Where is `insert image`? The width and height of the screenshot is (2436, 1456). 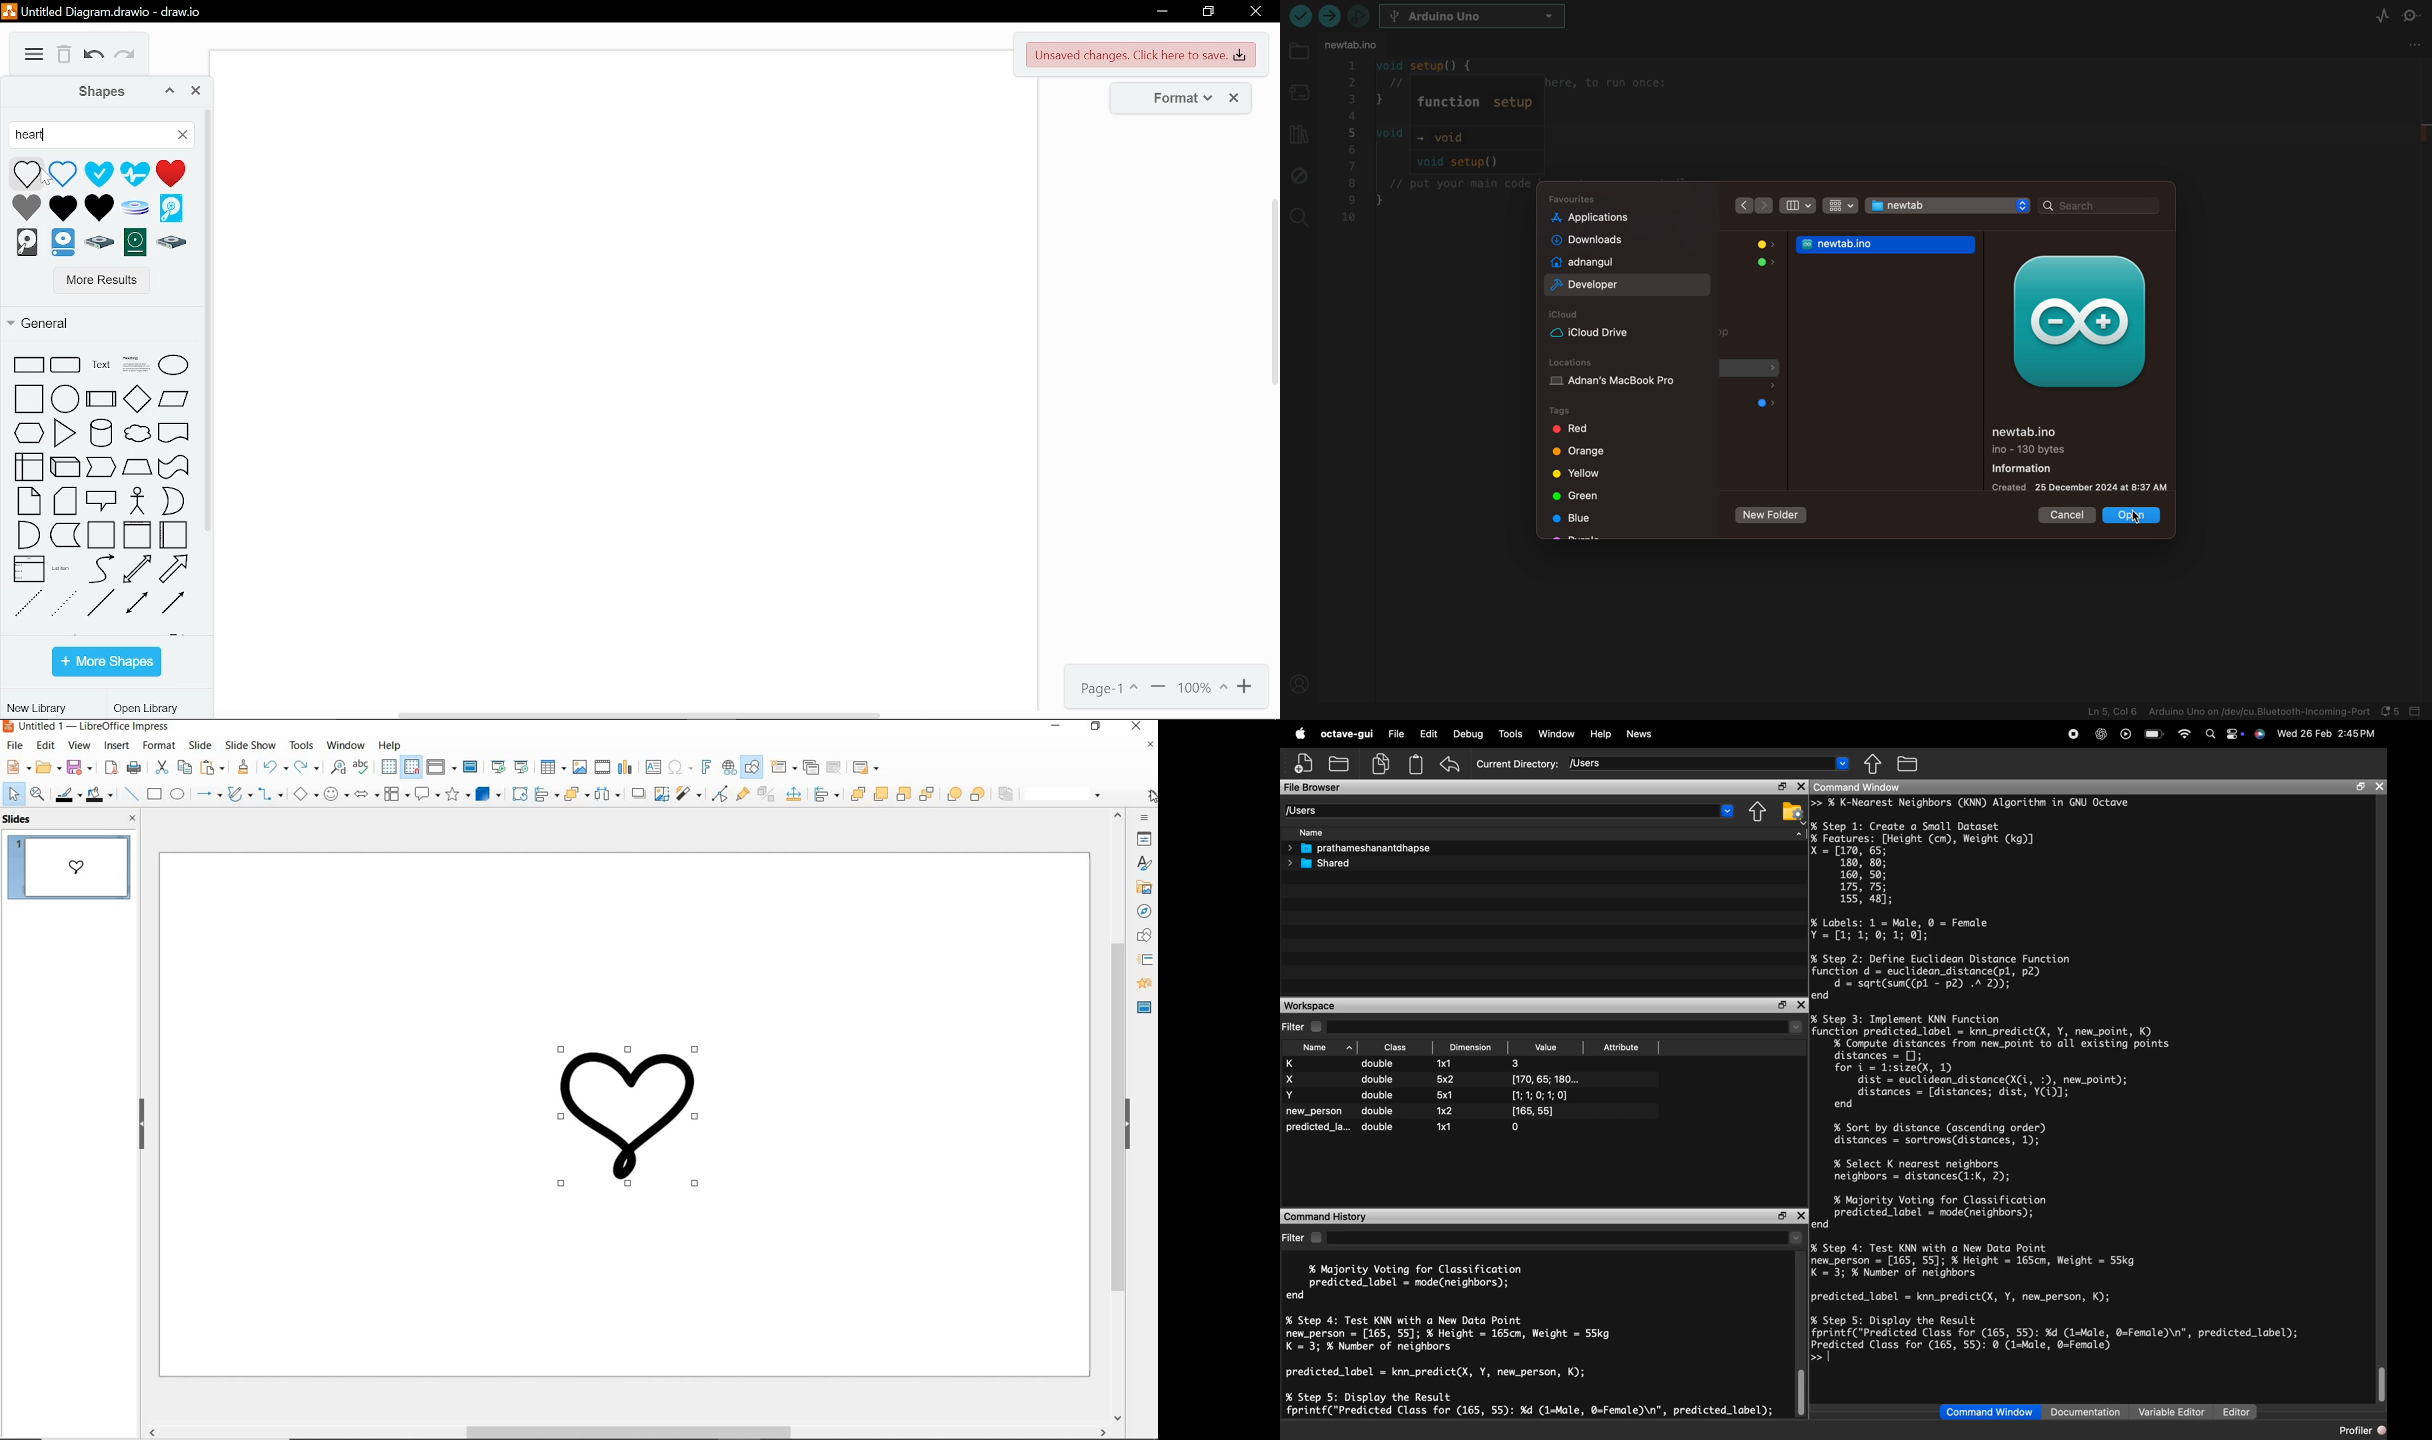
insert image is located at coordinates (579, 767).